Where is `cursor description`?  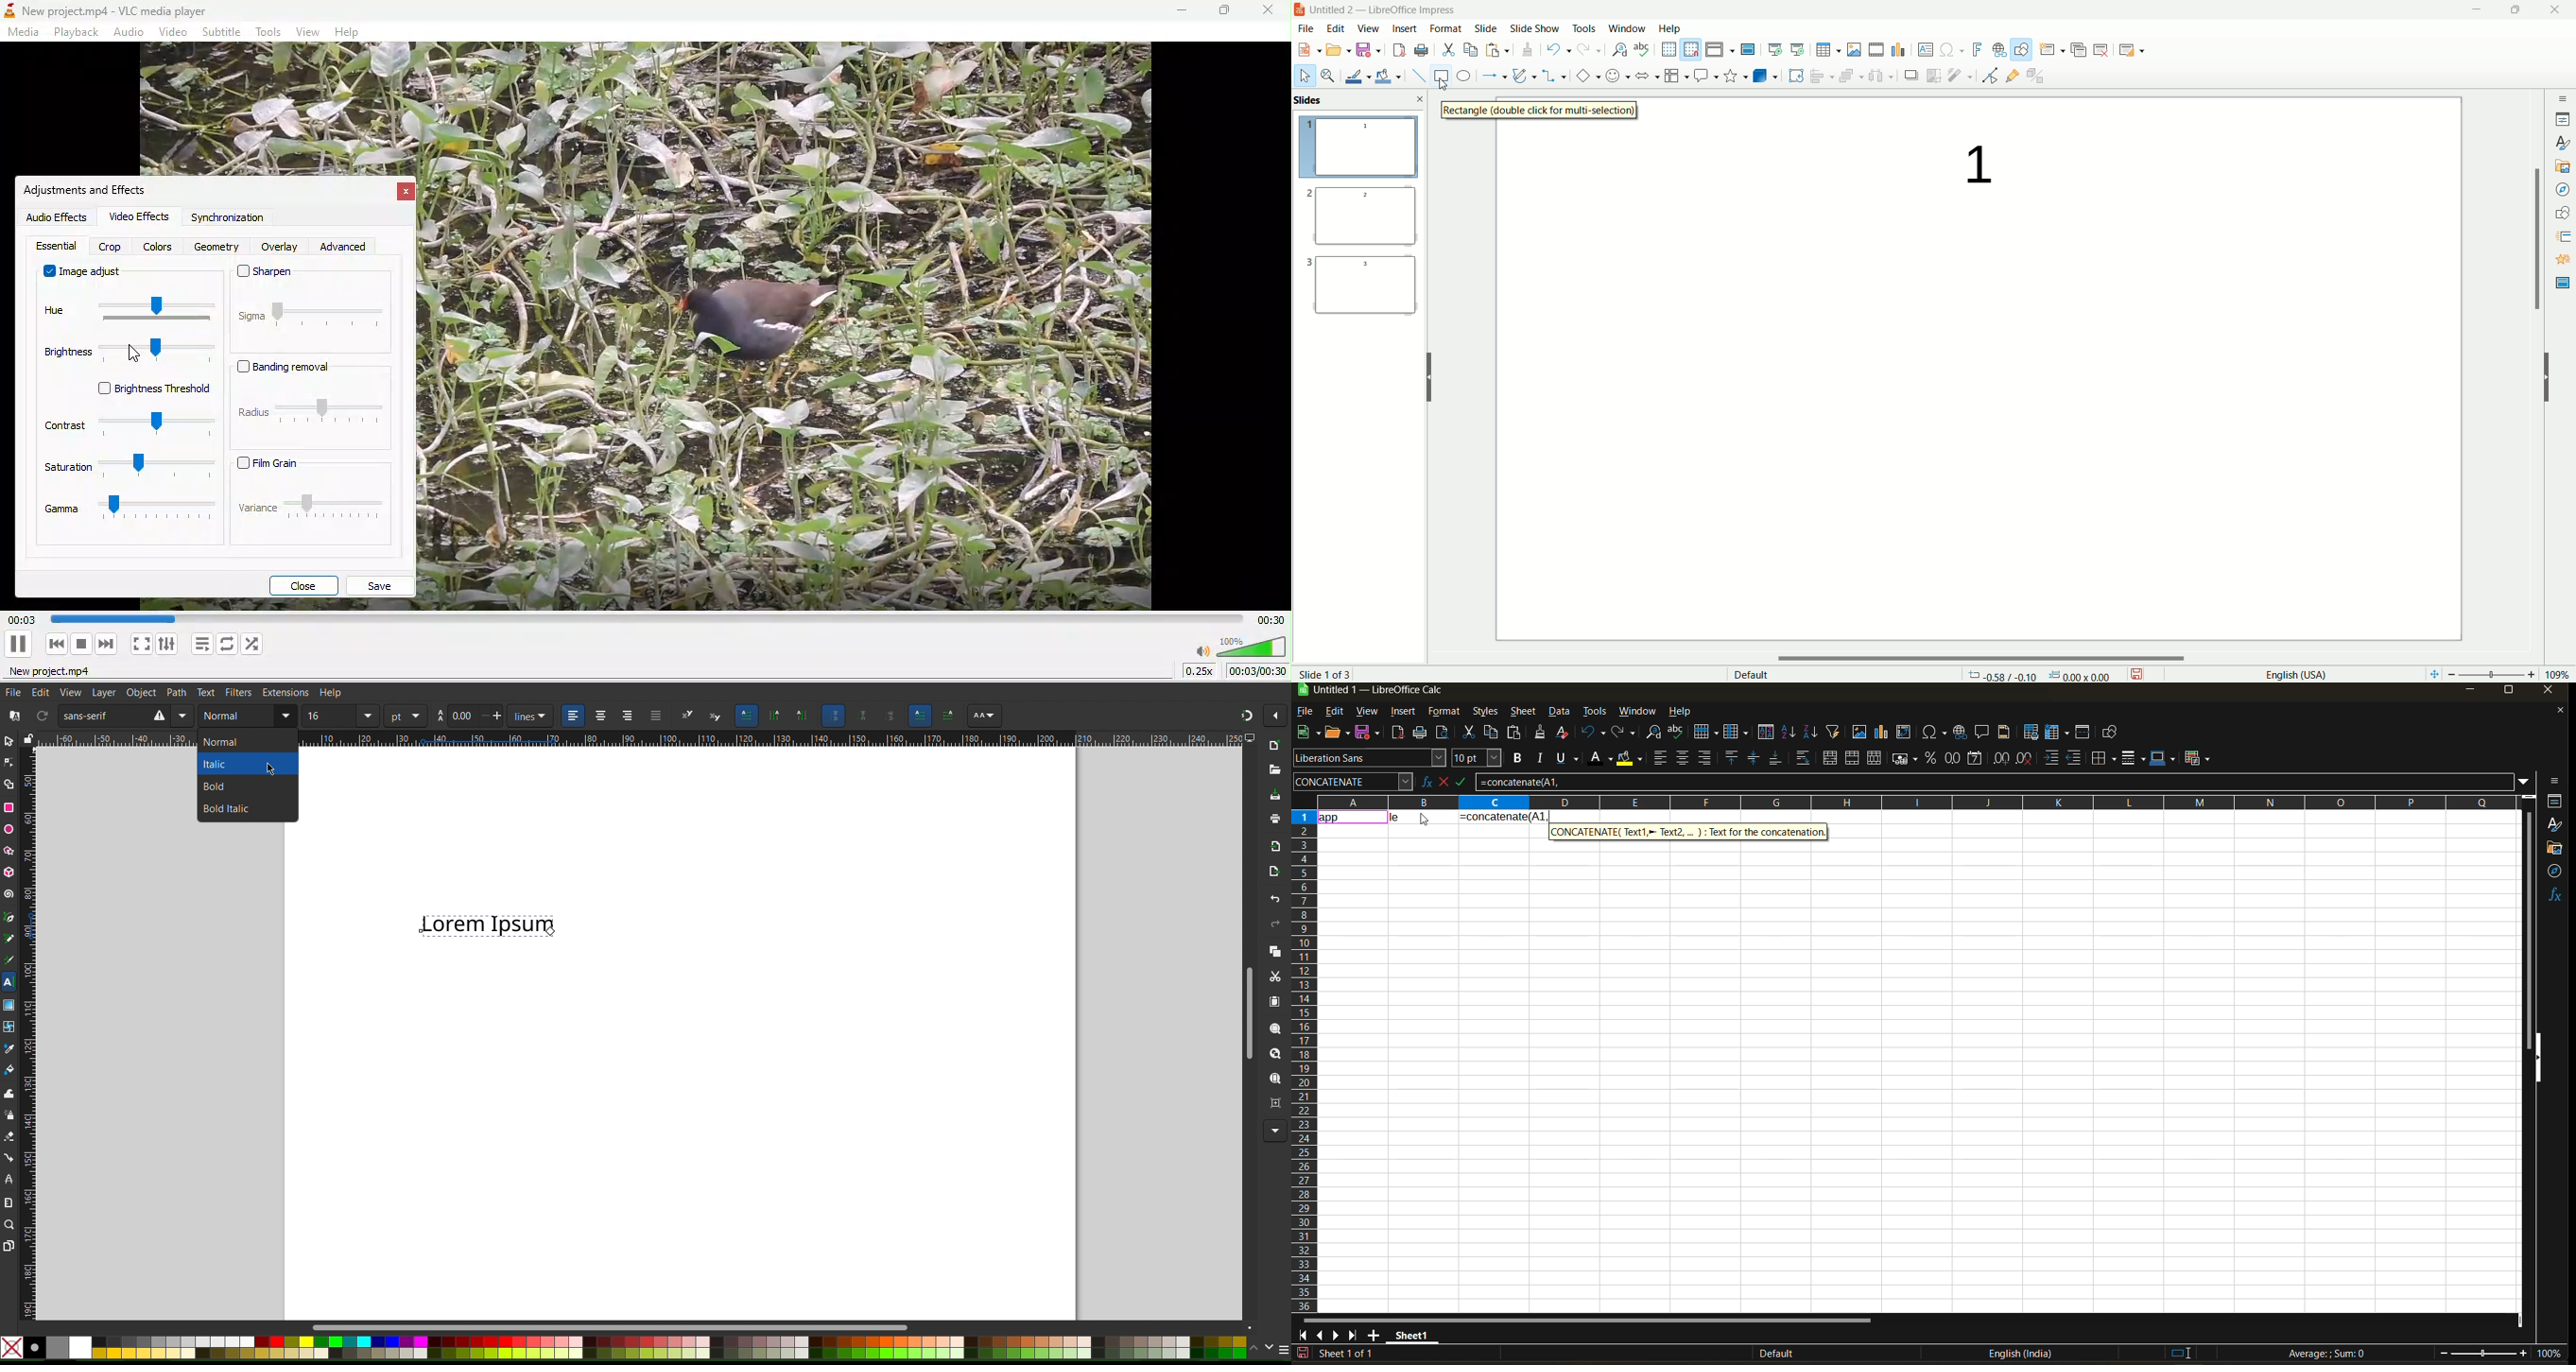 cursor description is located at coordinates (1544, 110).